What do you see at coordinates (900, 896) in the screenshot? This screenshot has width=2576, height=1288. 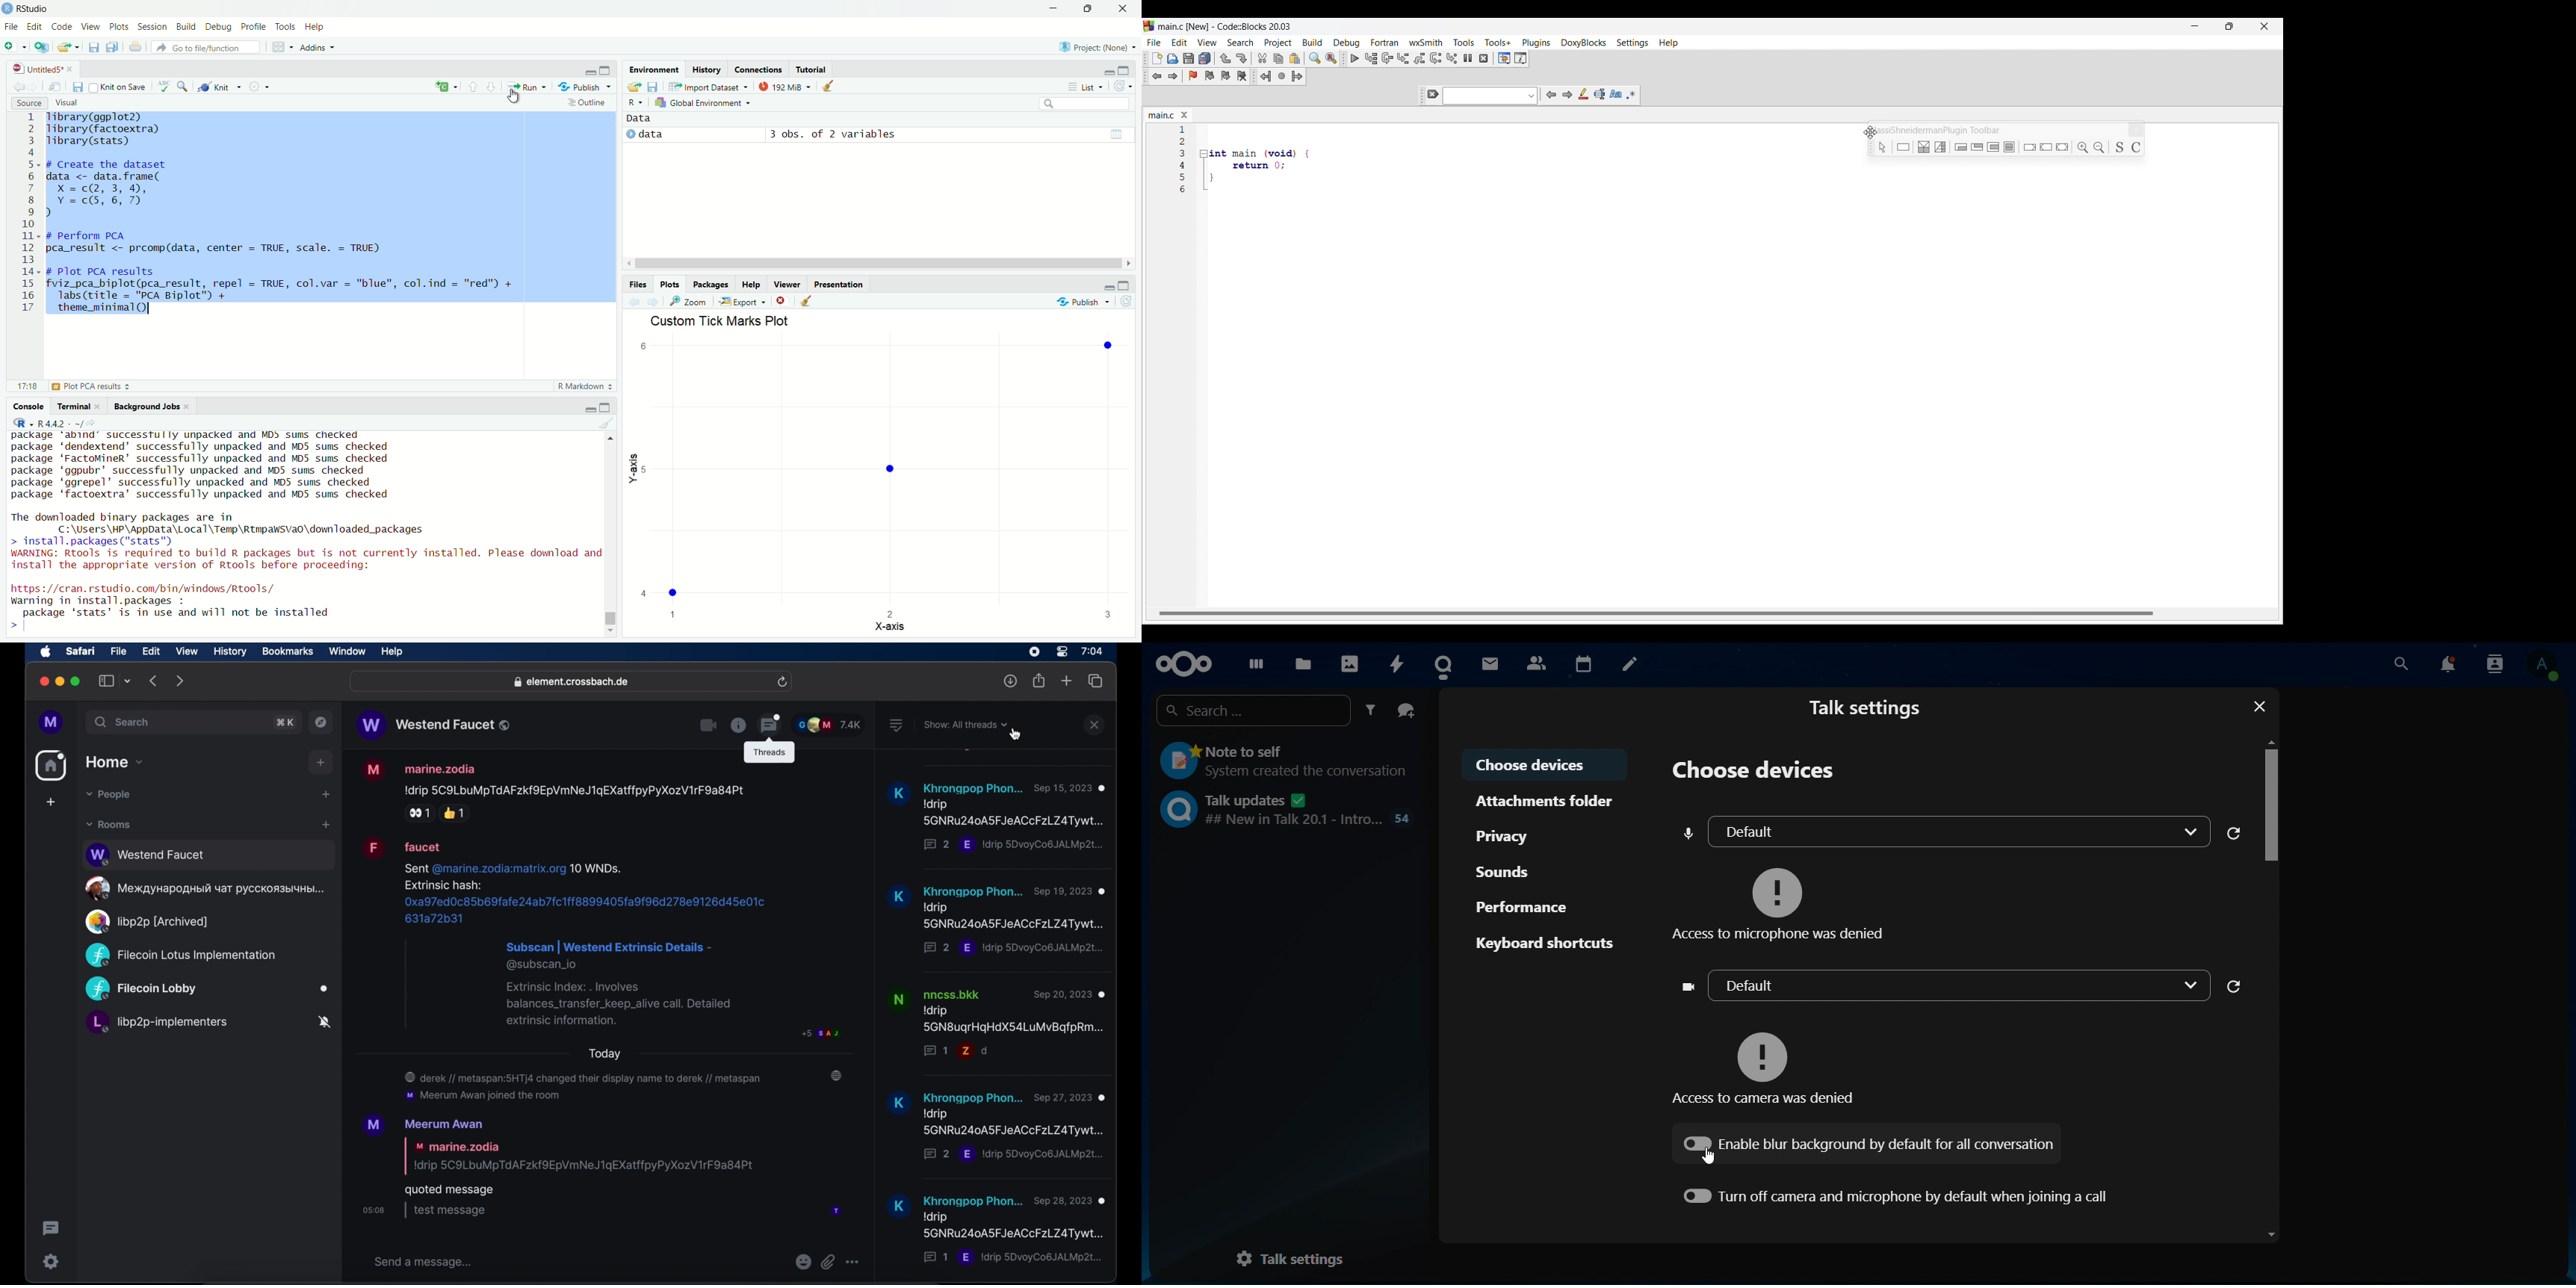 I see `K` at bounding box center [900, 896].